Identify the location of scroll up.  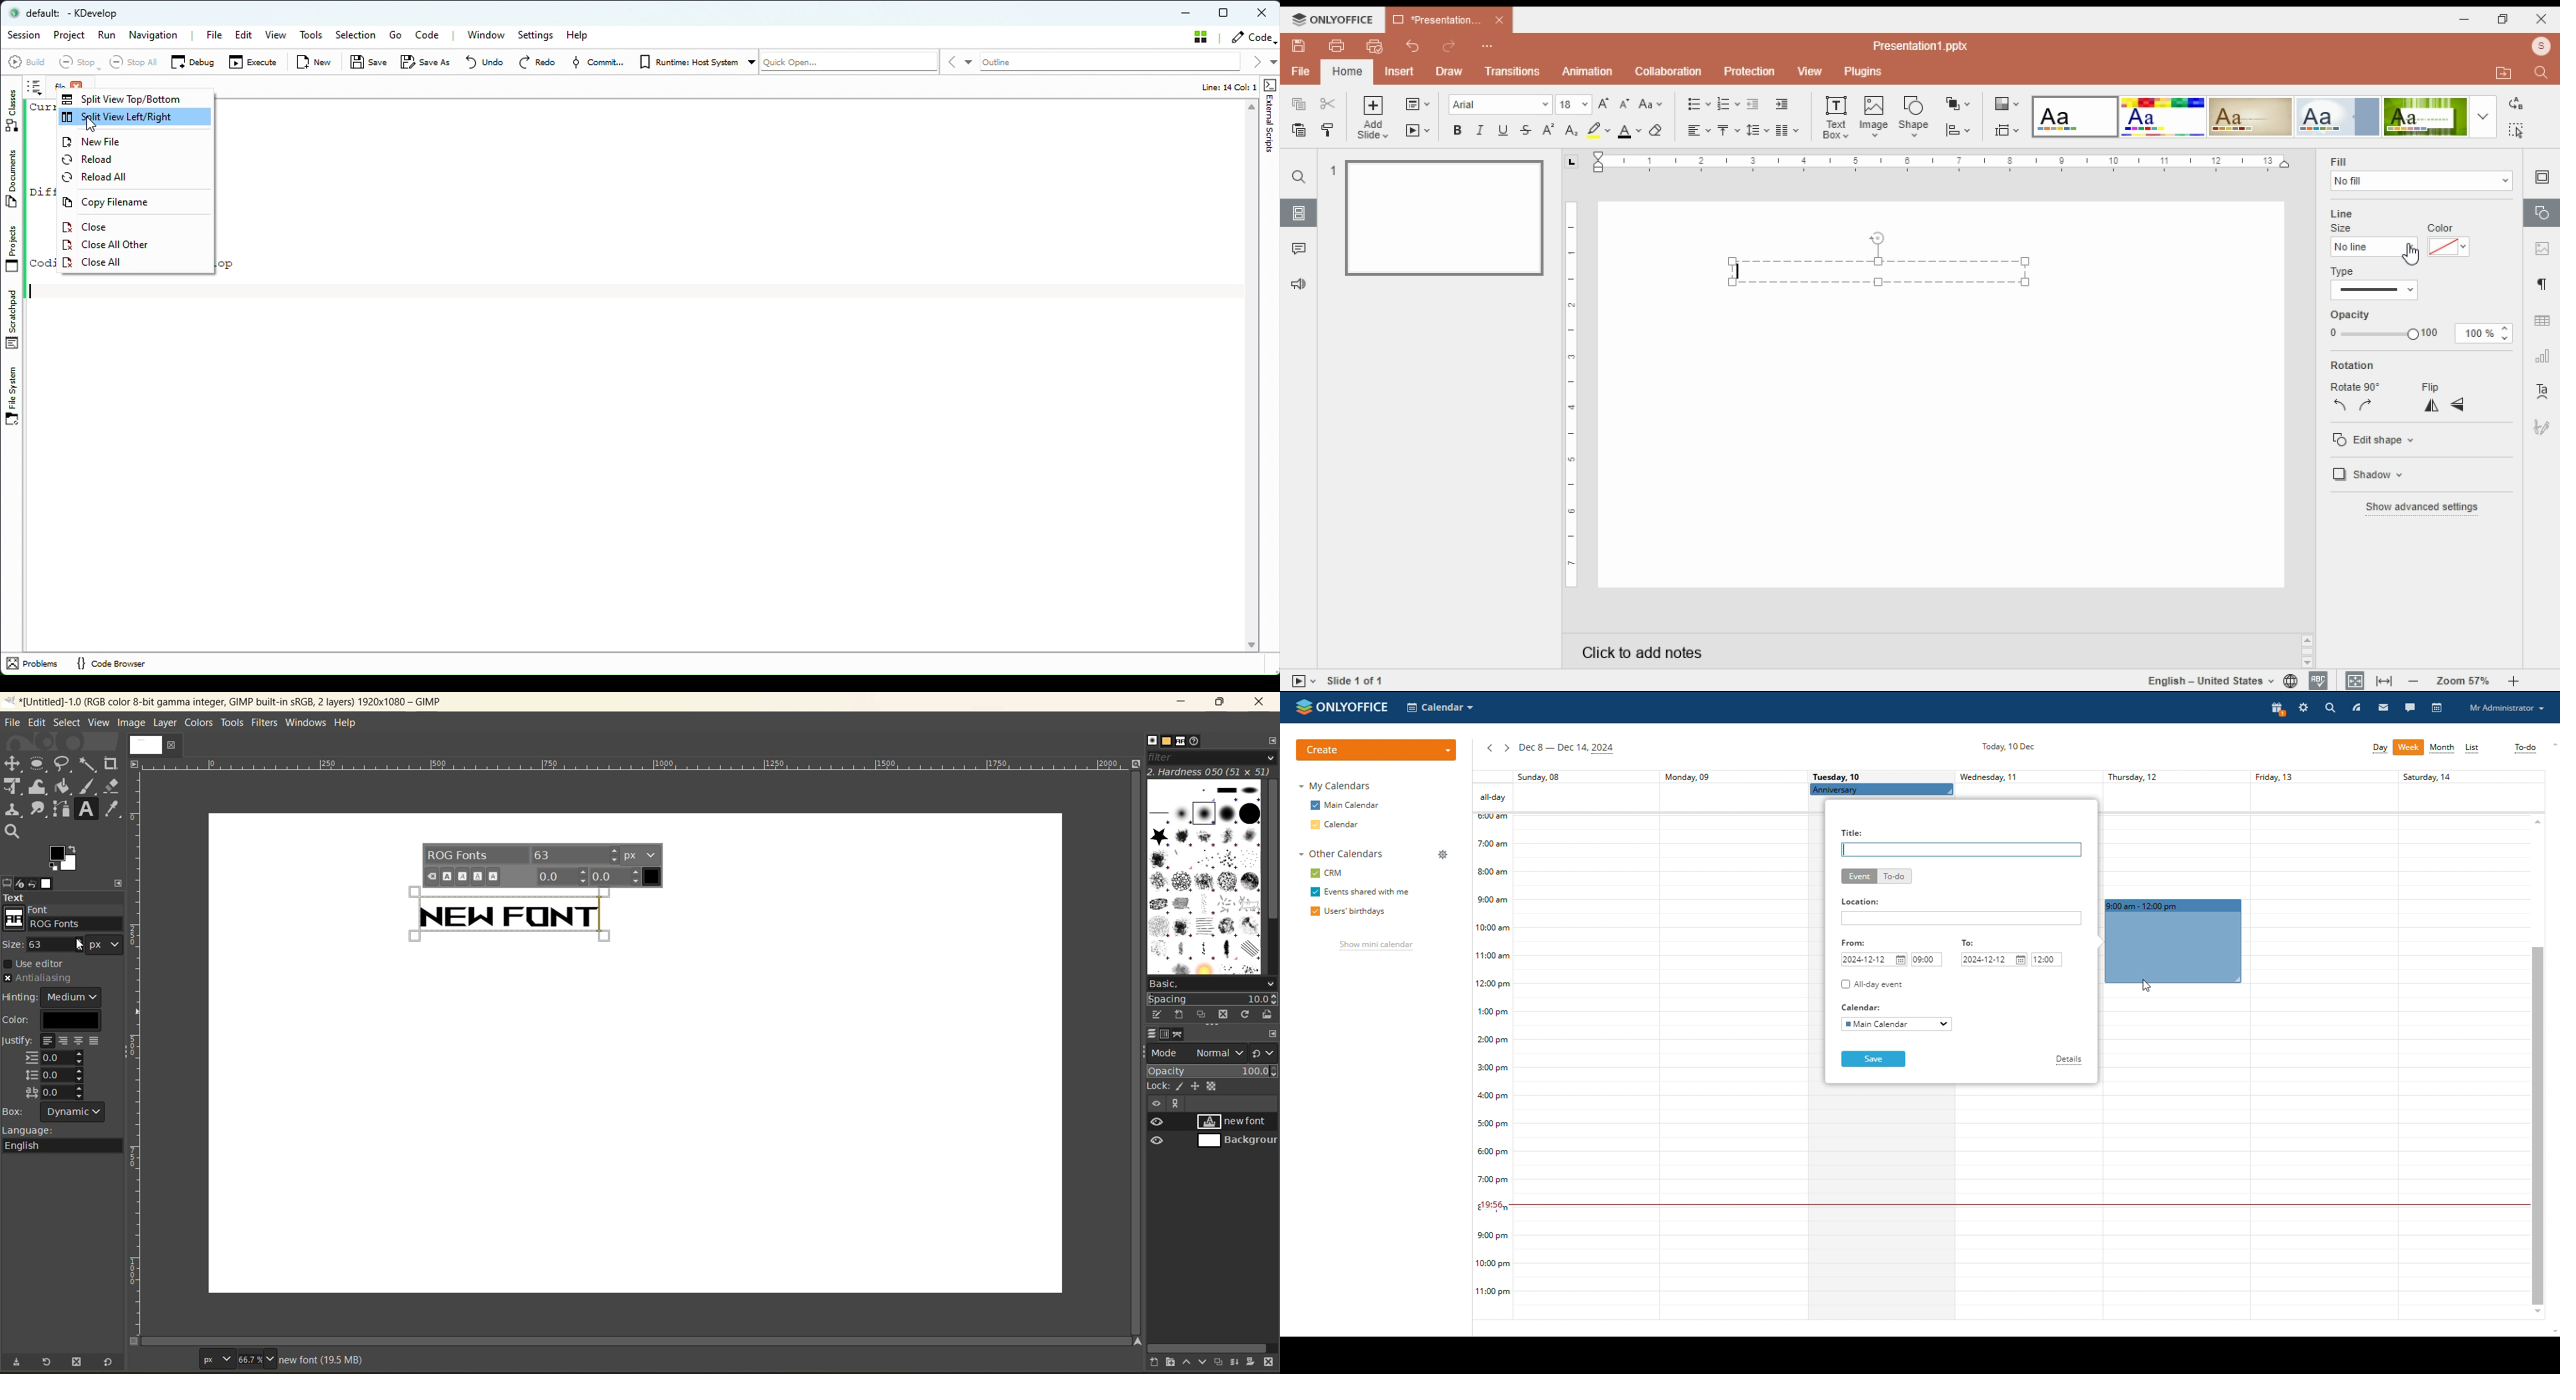
(2552, 745).